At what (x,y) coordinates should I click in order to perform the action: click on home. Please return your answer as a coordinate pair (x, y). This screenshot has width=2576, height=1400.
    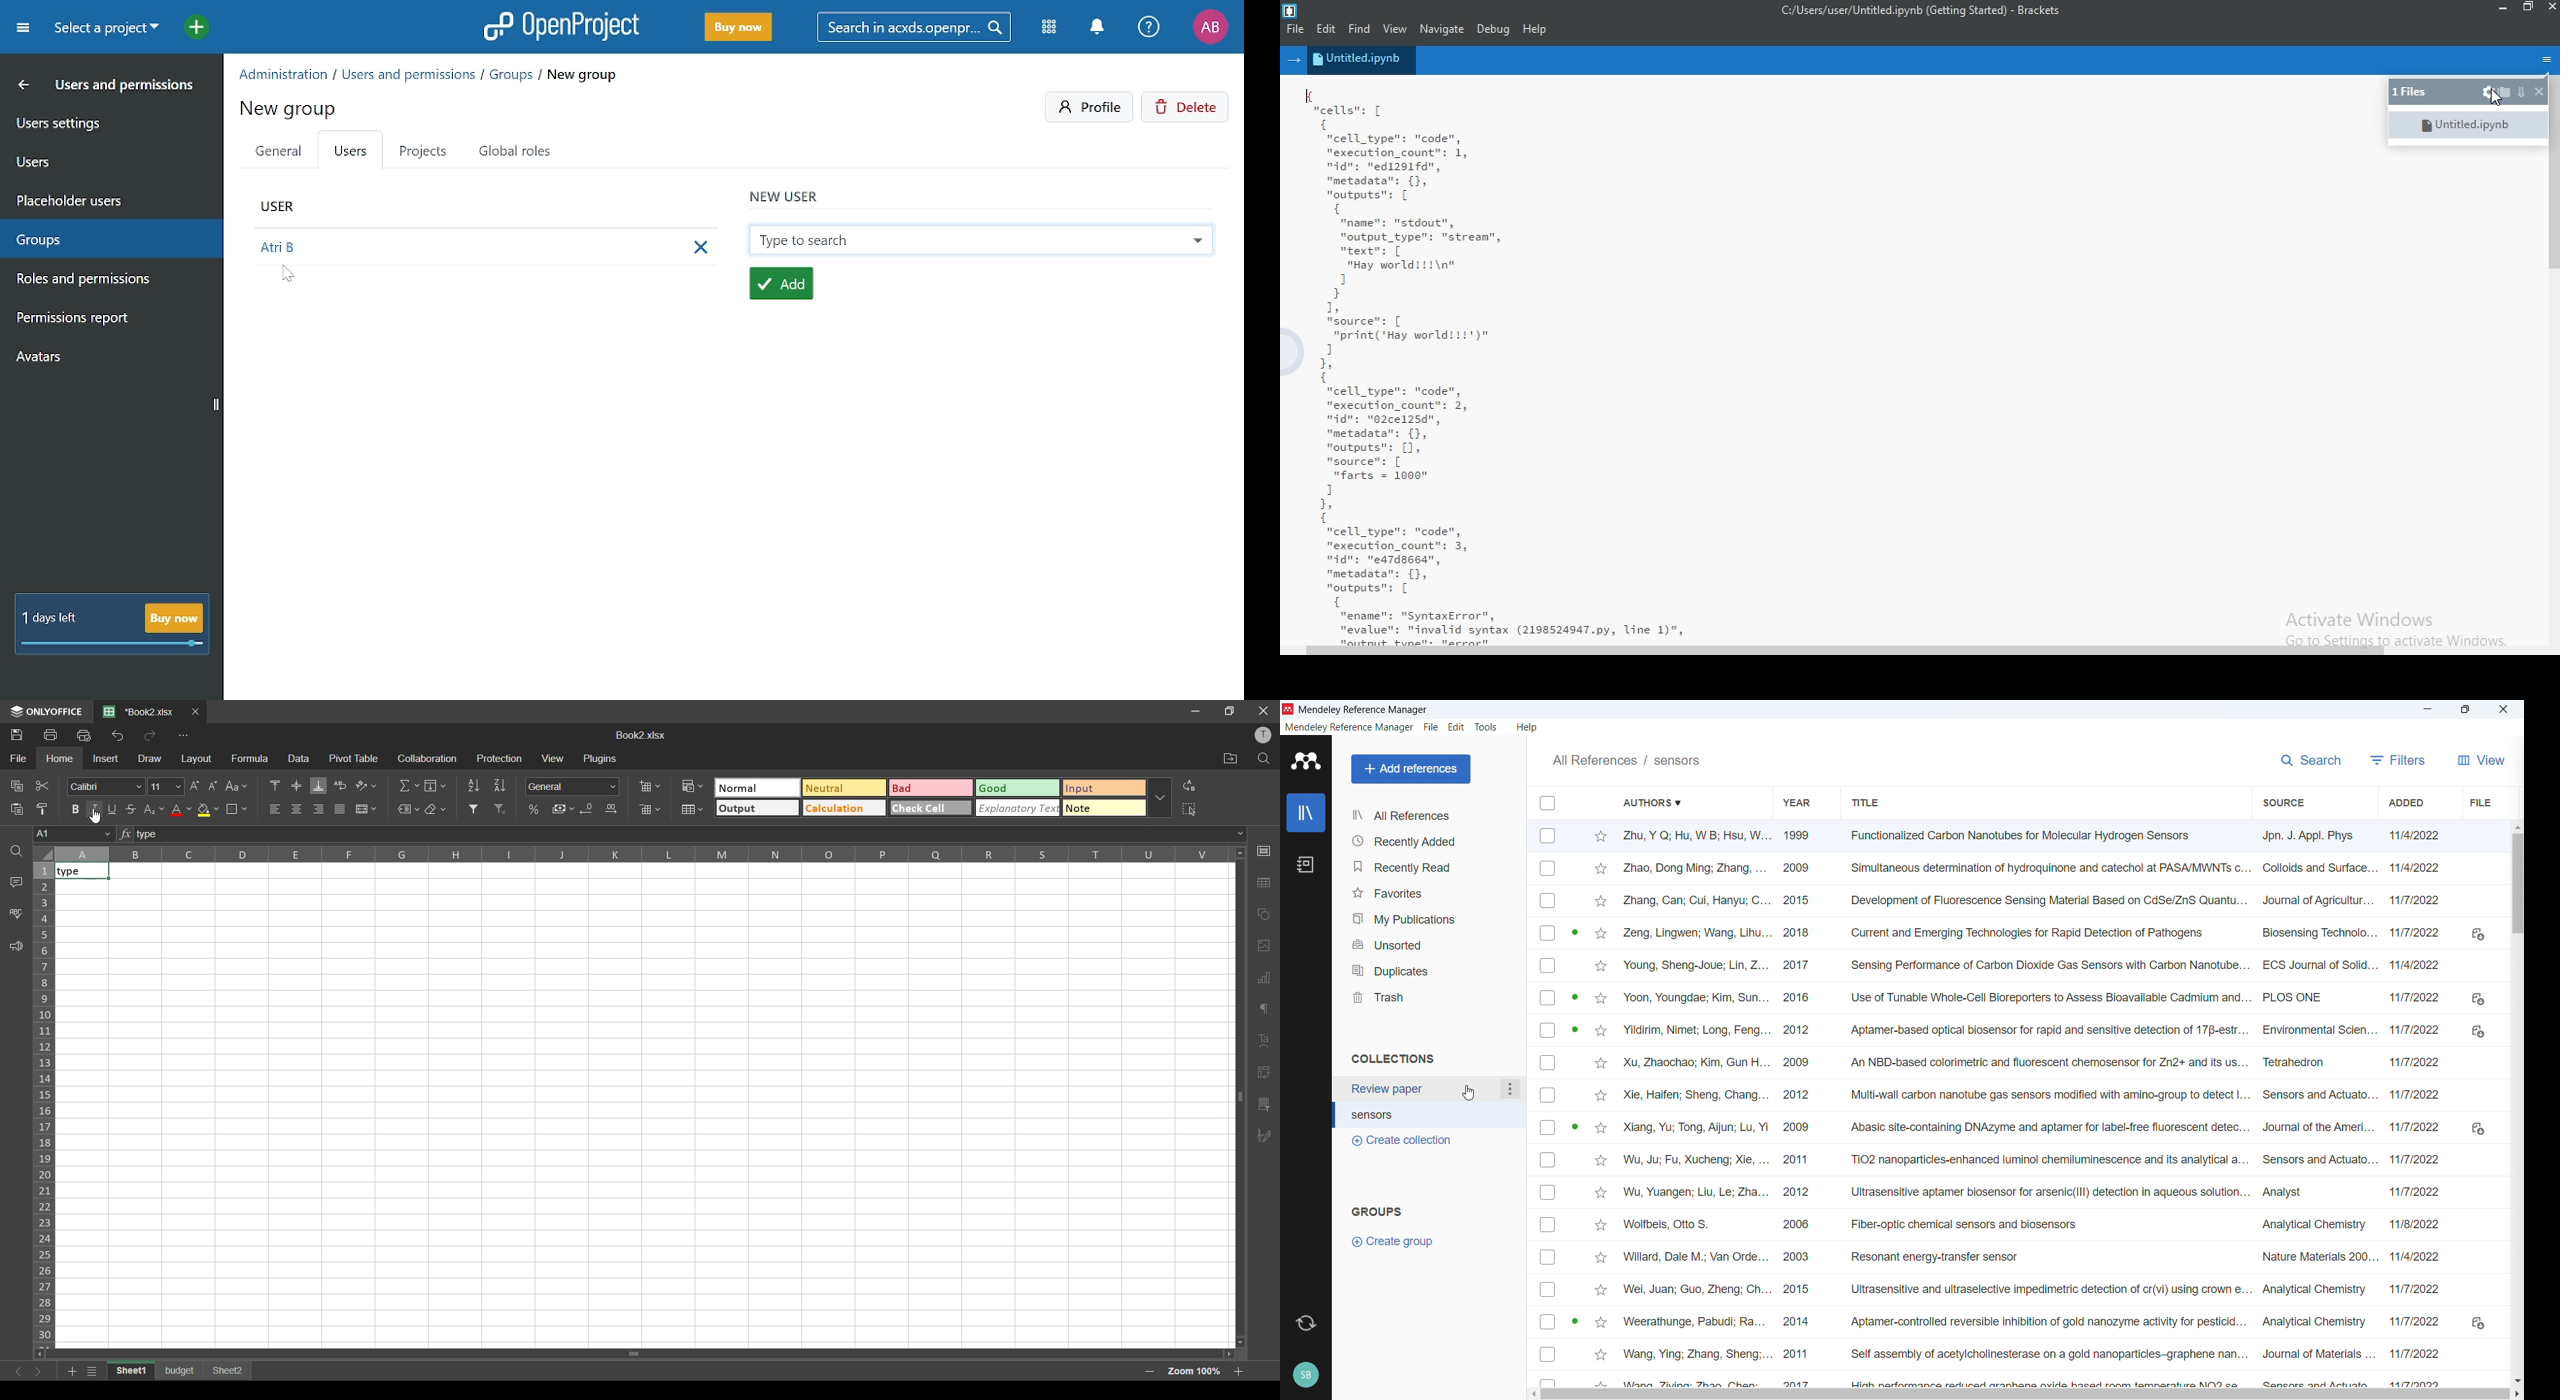
    Looking at the image, I should click on (60, 759).